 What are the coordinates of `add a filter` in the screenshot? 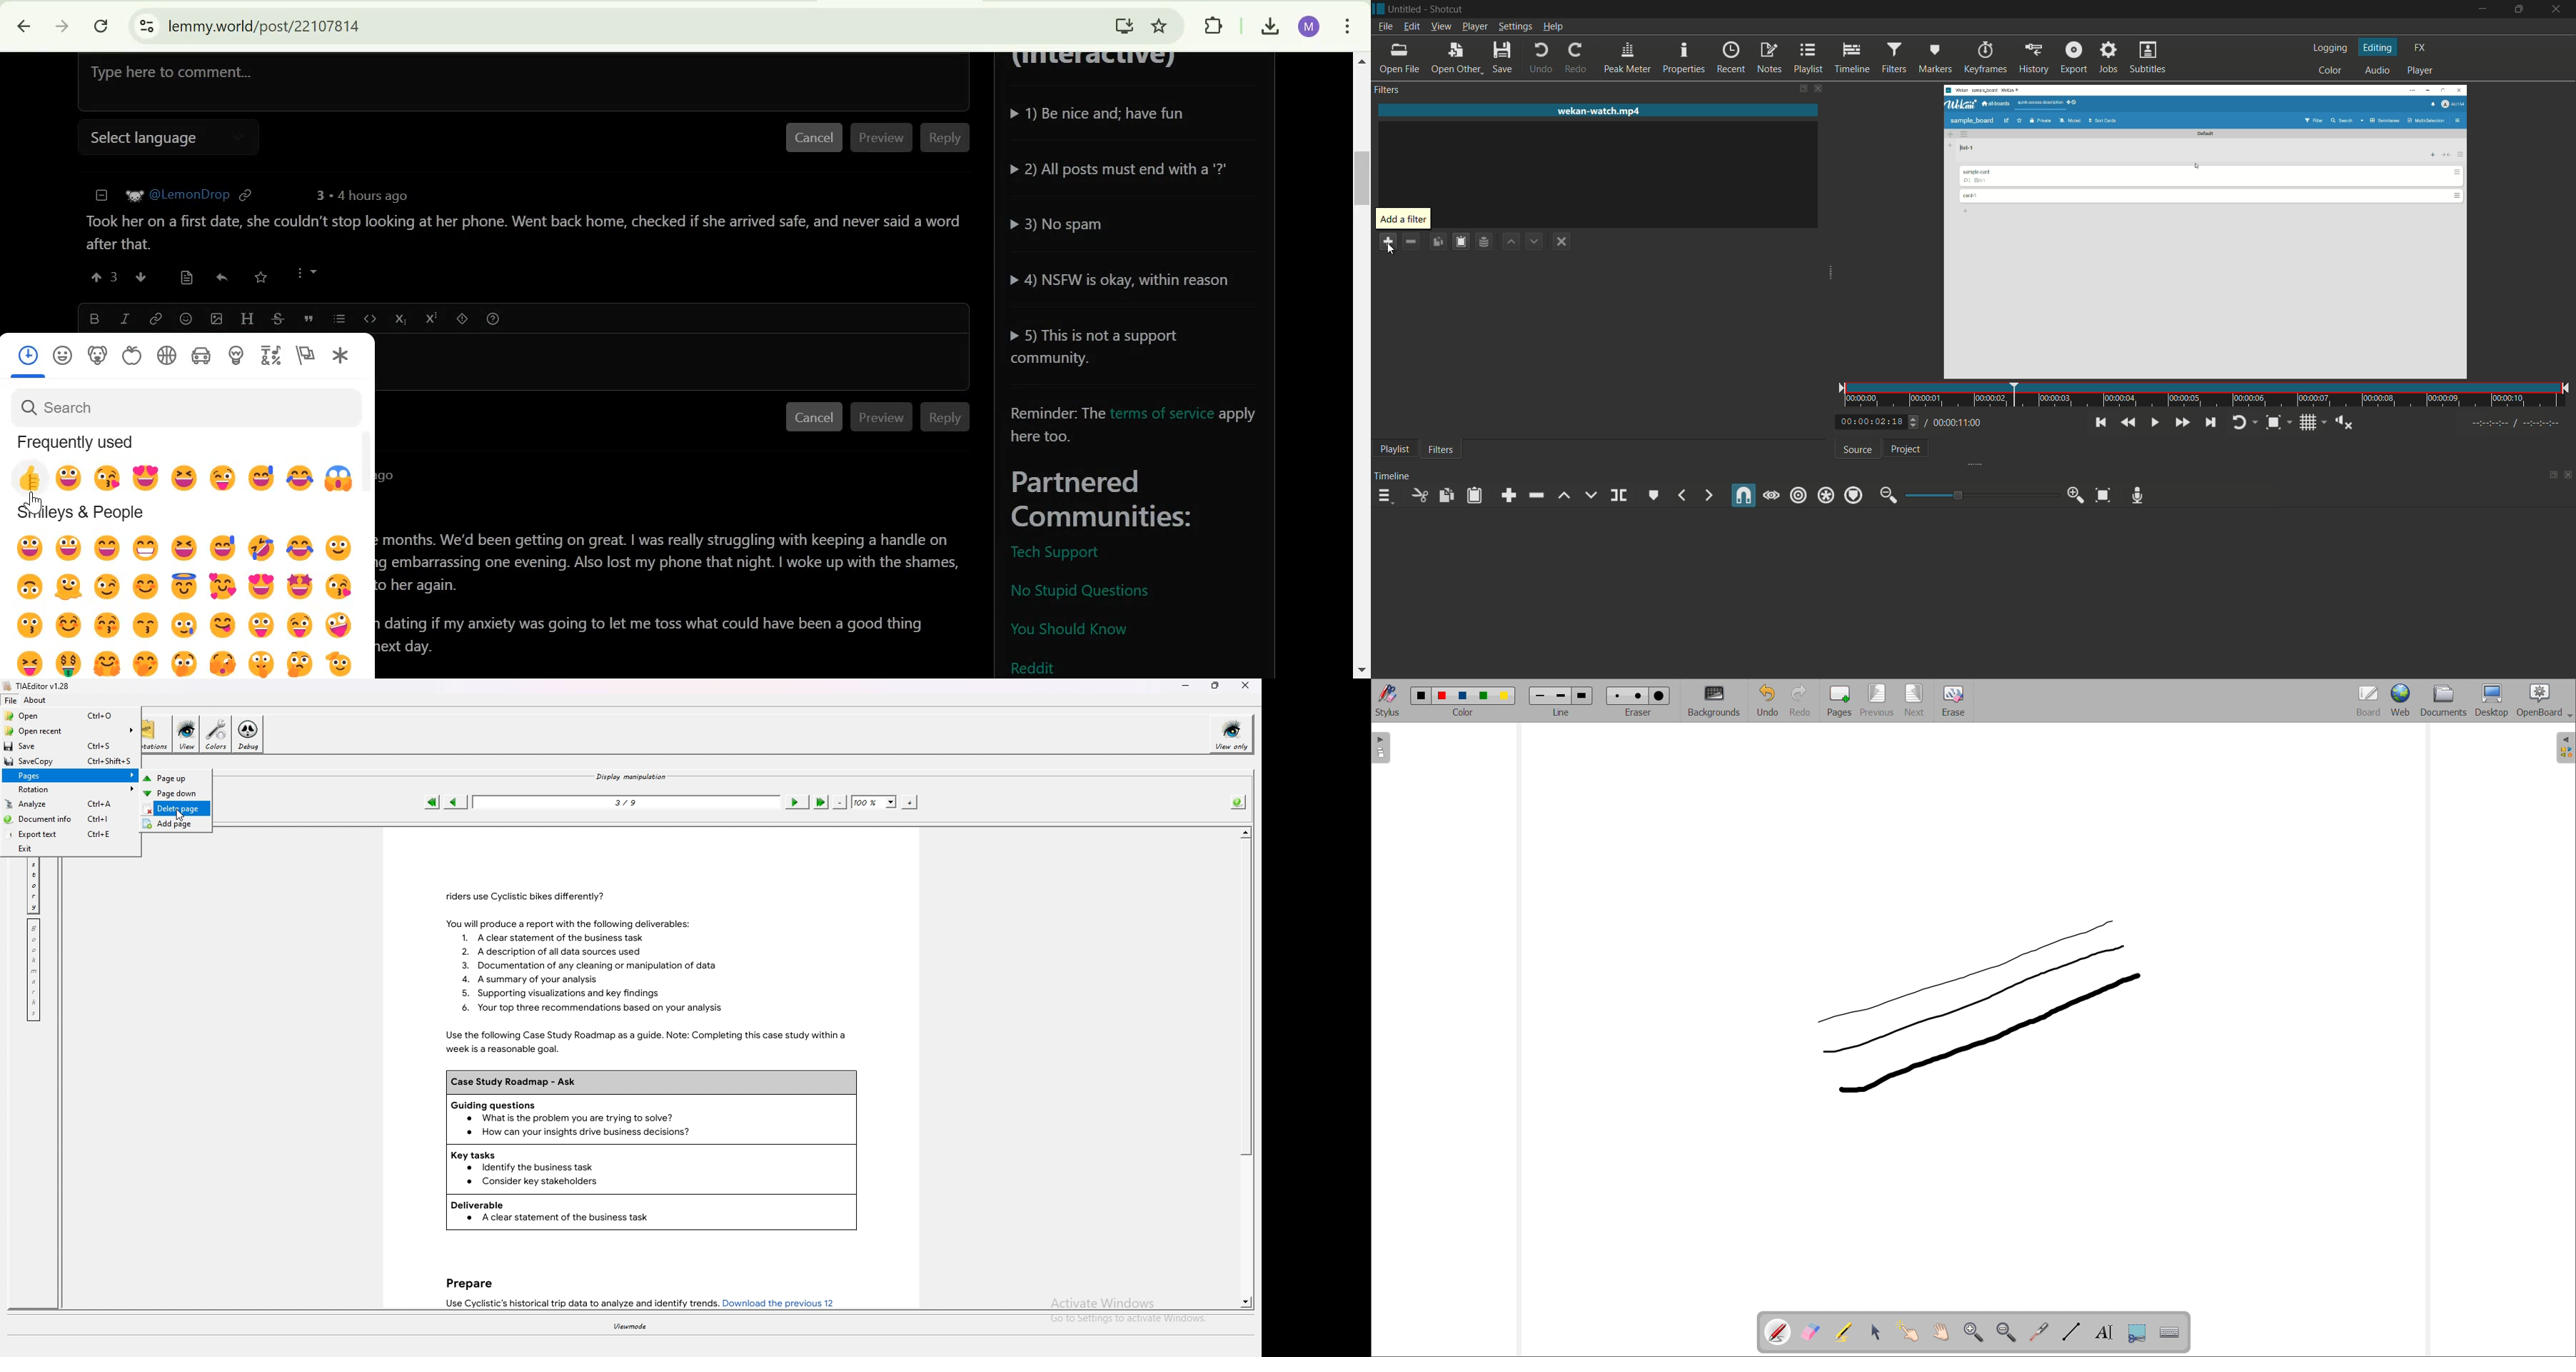 It's located at (1387, 241).